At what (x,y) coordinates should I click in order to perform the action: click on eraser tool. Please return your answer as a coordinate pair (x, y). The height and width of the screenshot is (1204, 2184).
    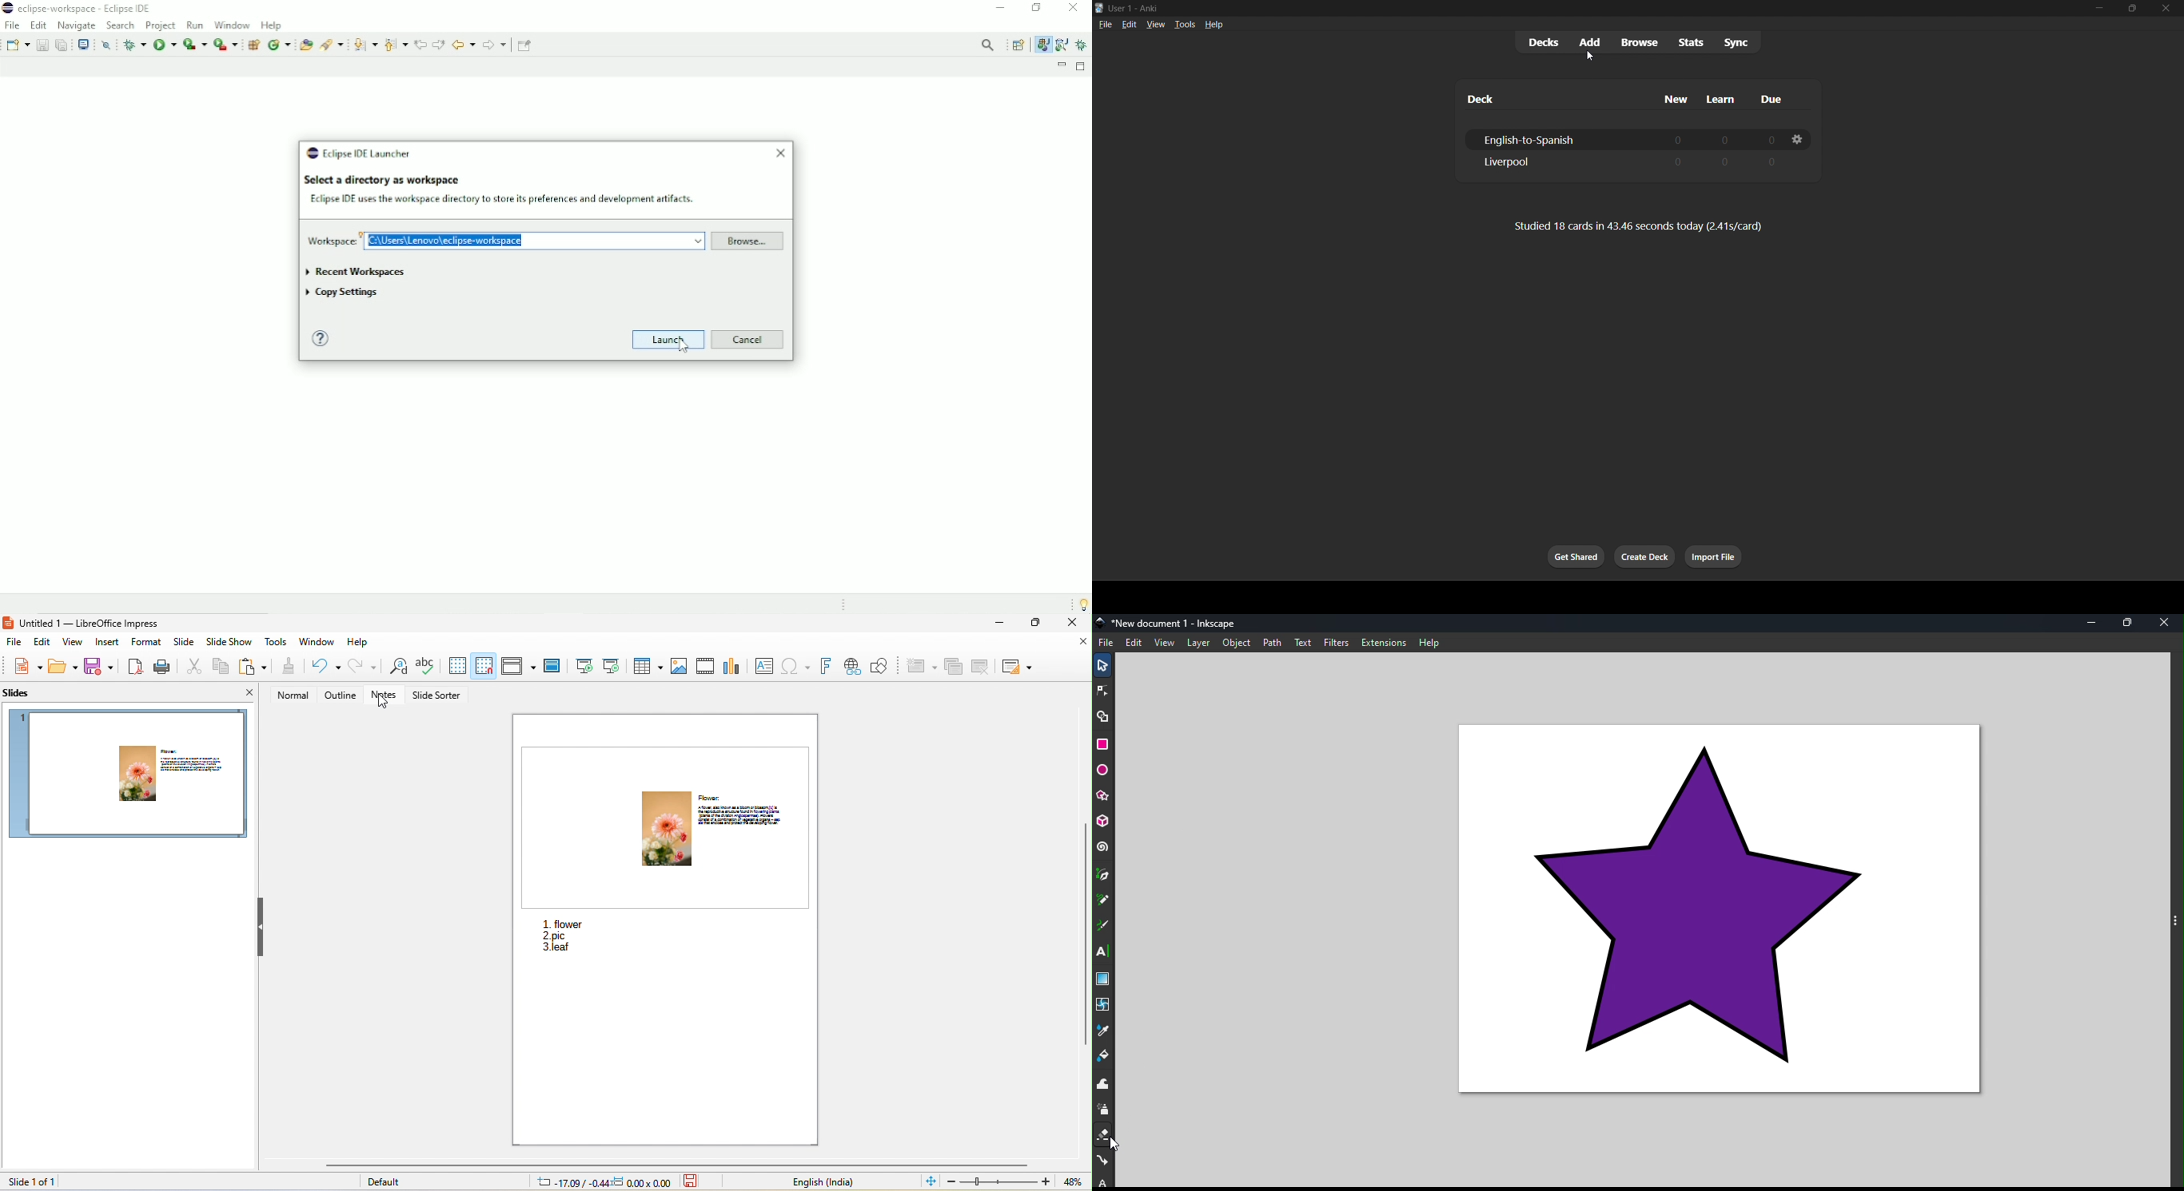
    Looking at the image, I should click on (1104, 1135).